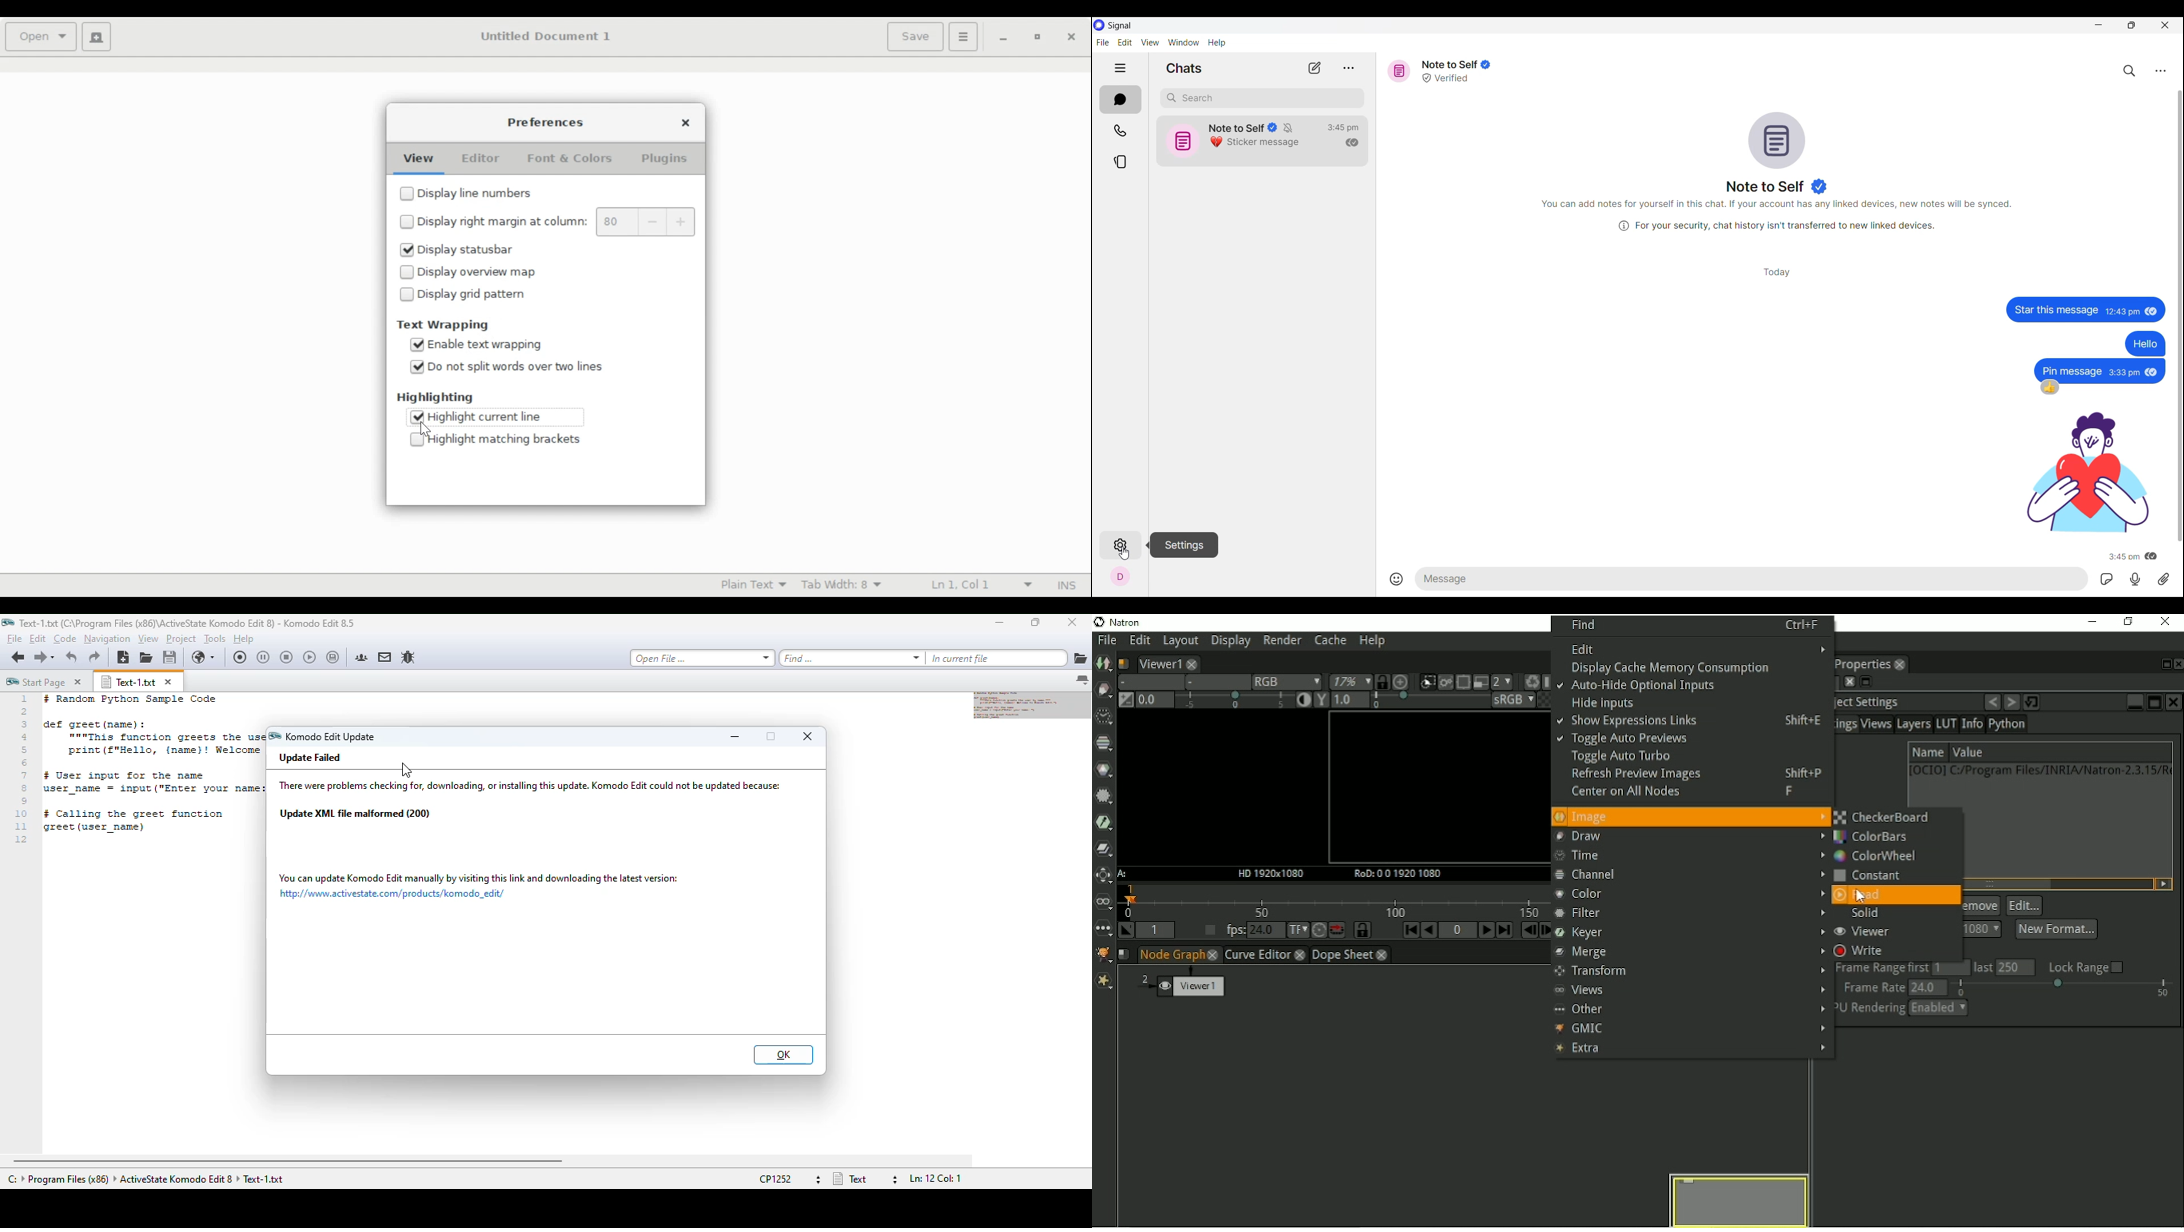  I want to click on checkbox, so click(416, 441).